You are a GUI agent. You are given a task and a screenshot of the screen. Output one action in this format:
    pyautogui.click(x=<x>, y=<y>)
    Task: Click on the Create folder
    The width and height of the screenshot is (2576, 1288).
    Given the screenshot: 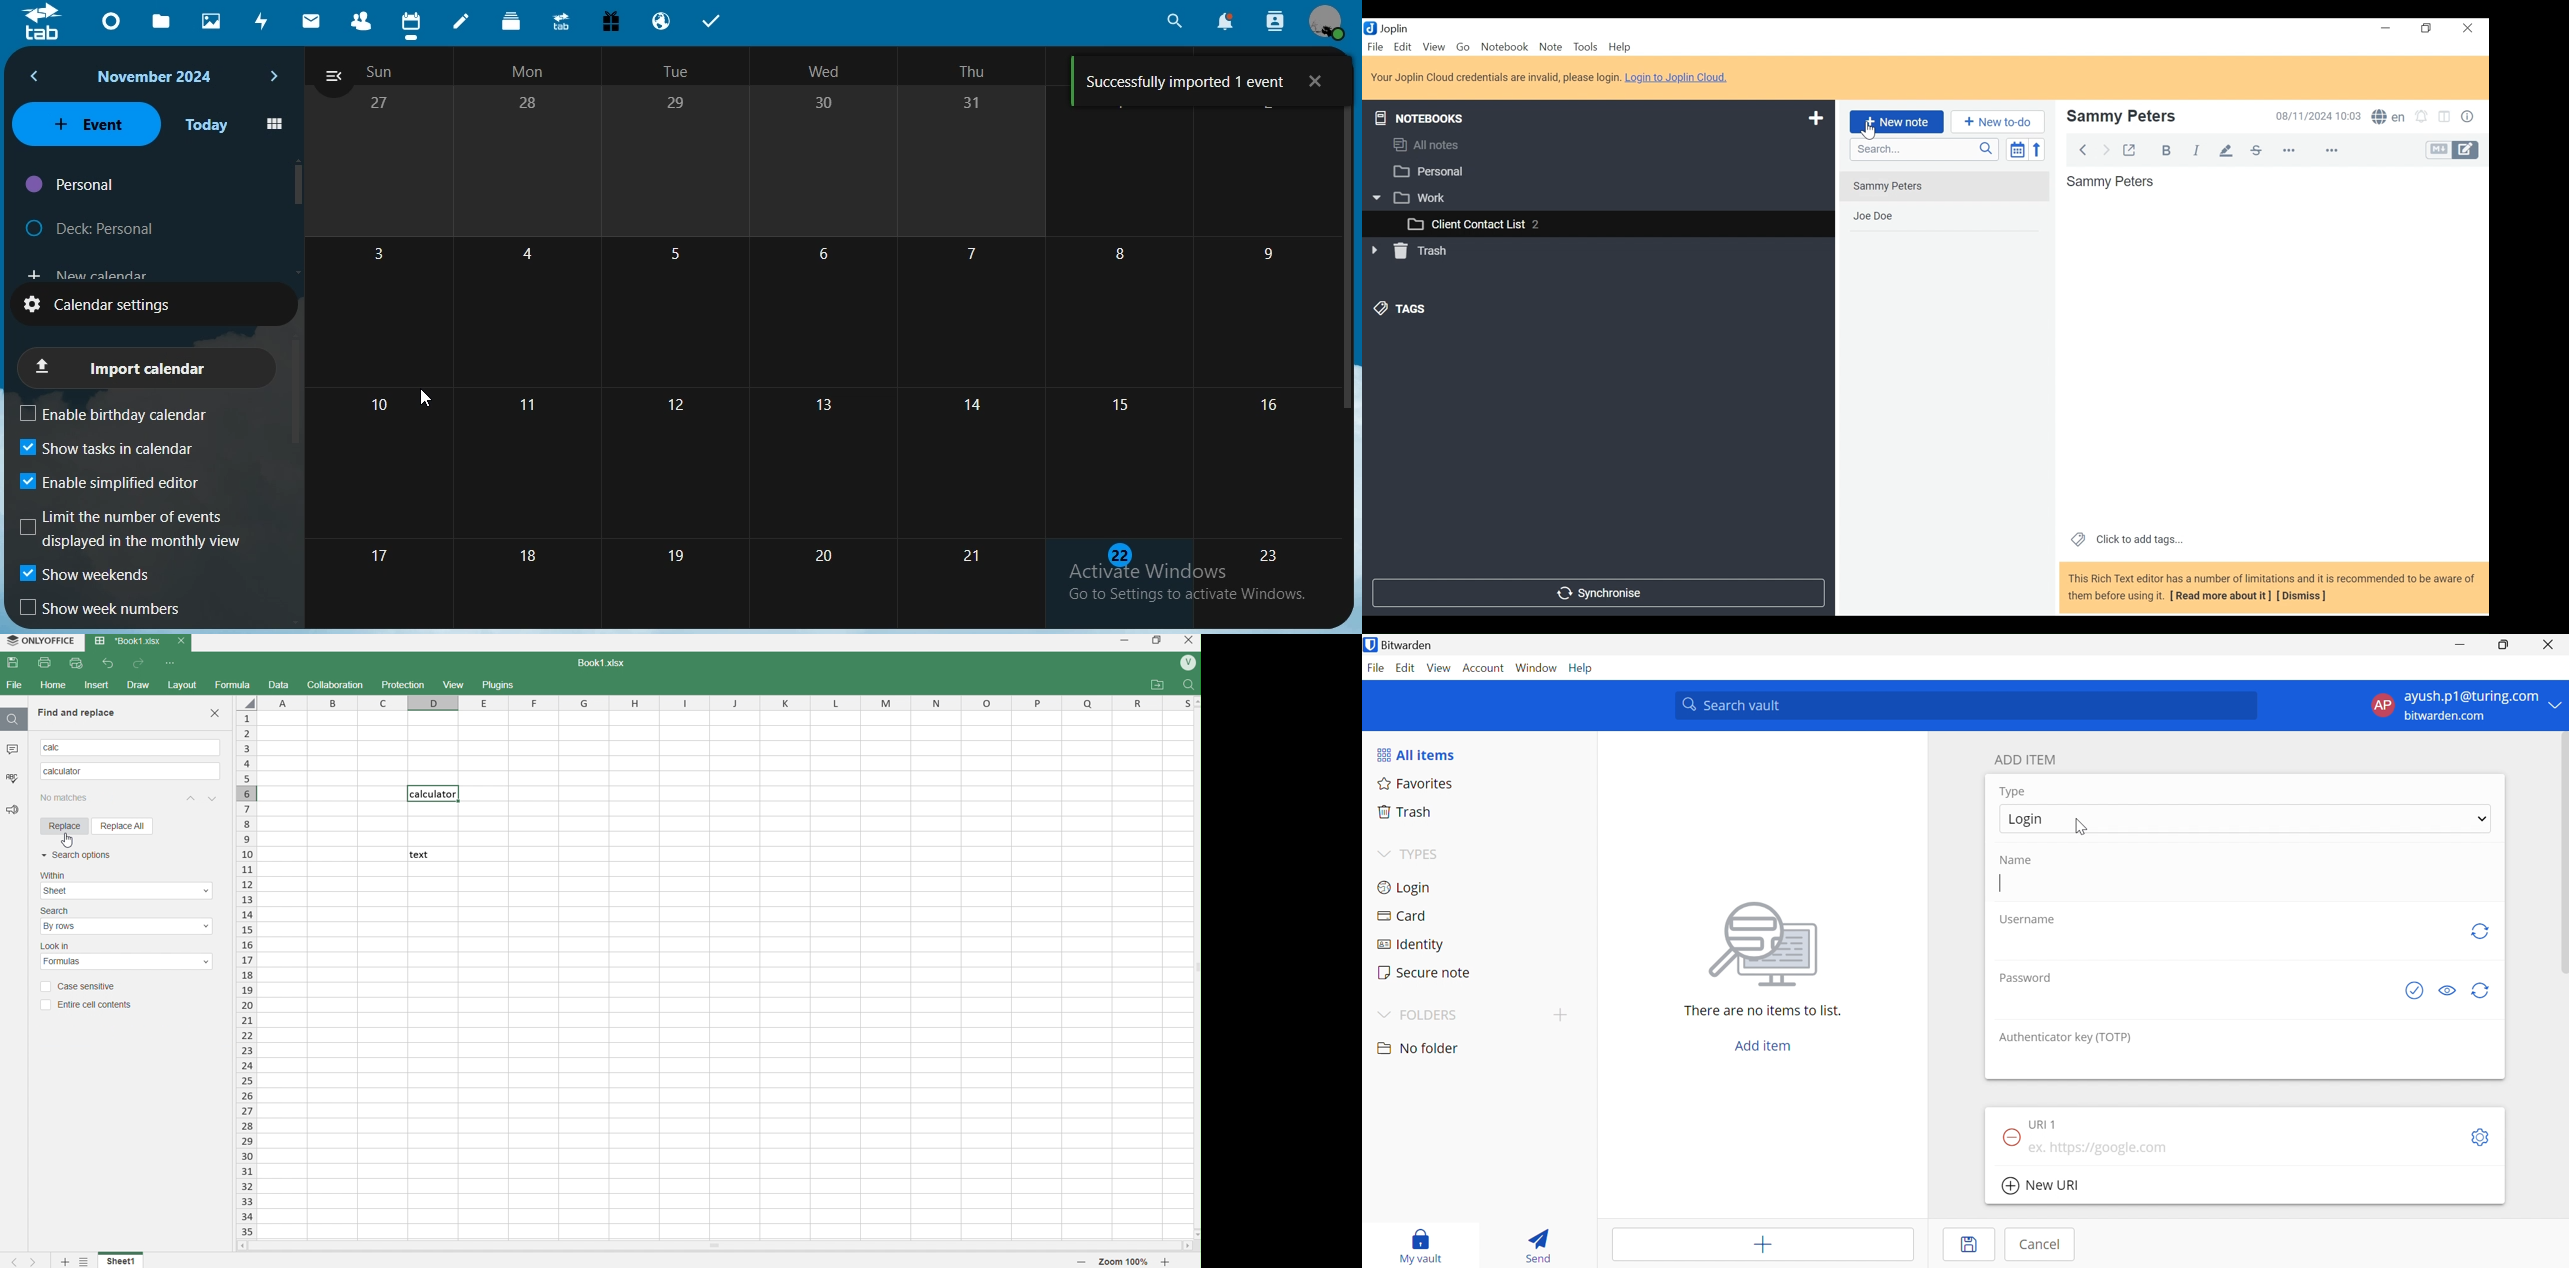 What is the action you would take?
    pyautogui.click(x=1561, y=1015)
    